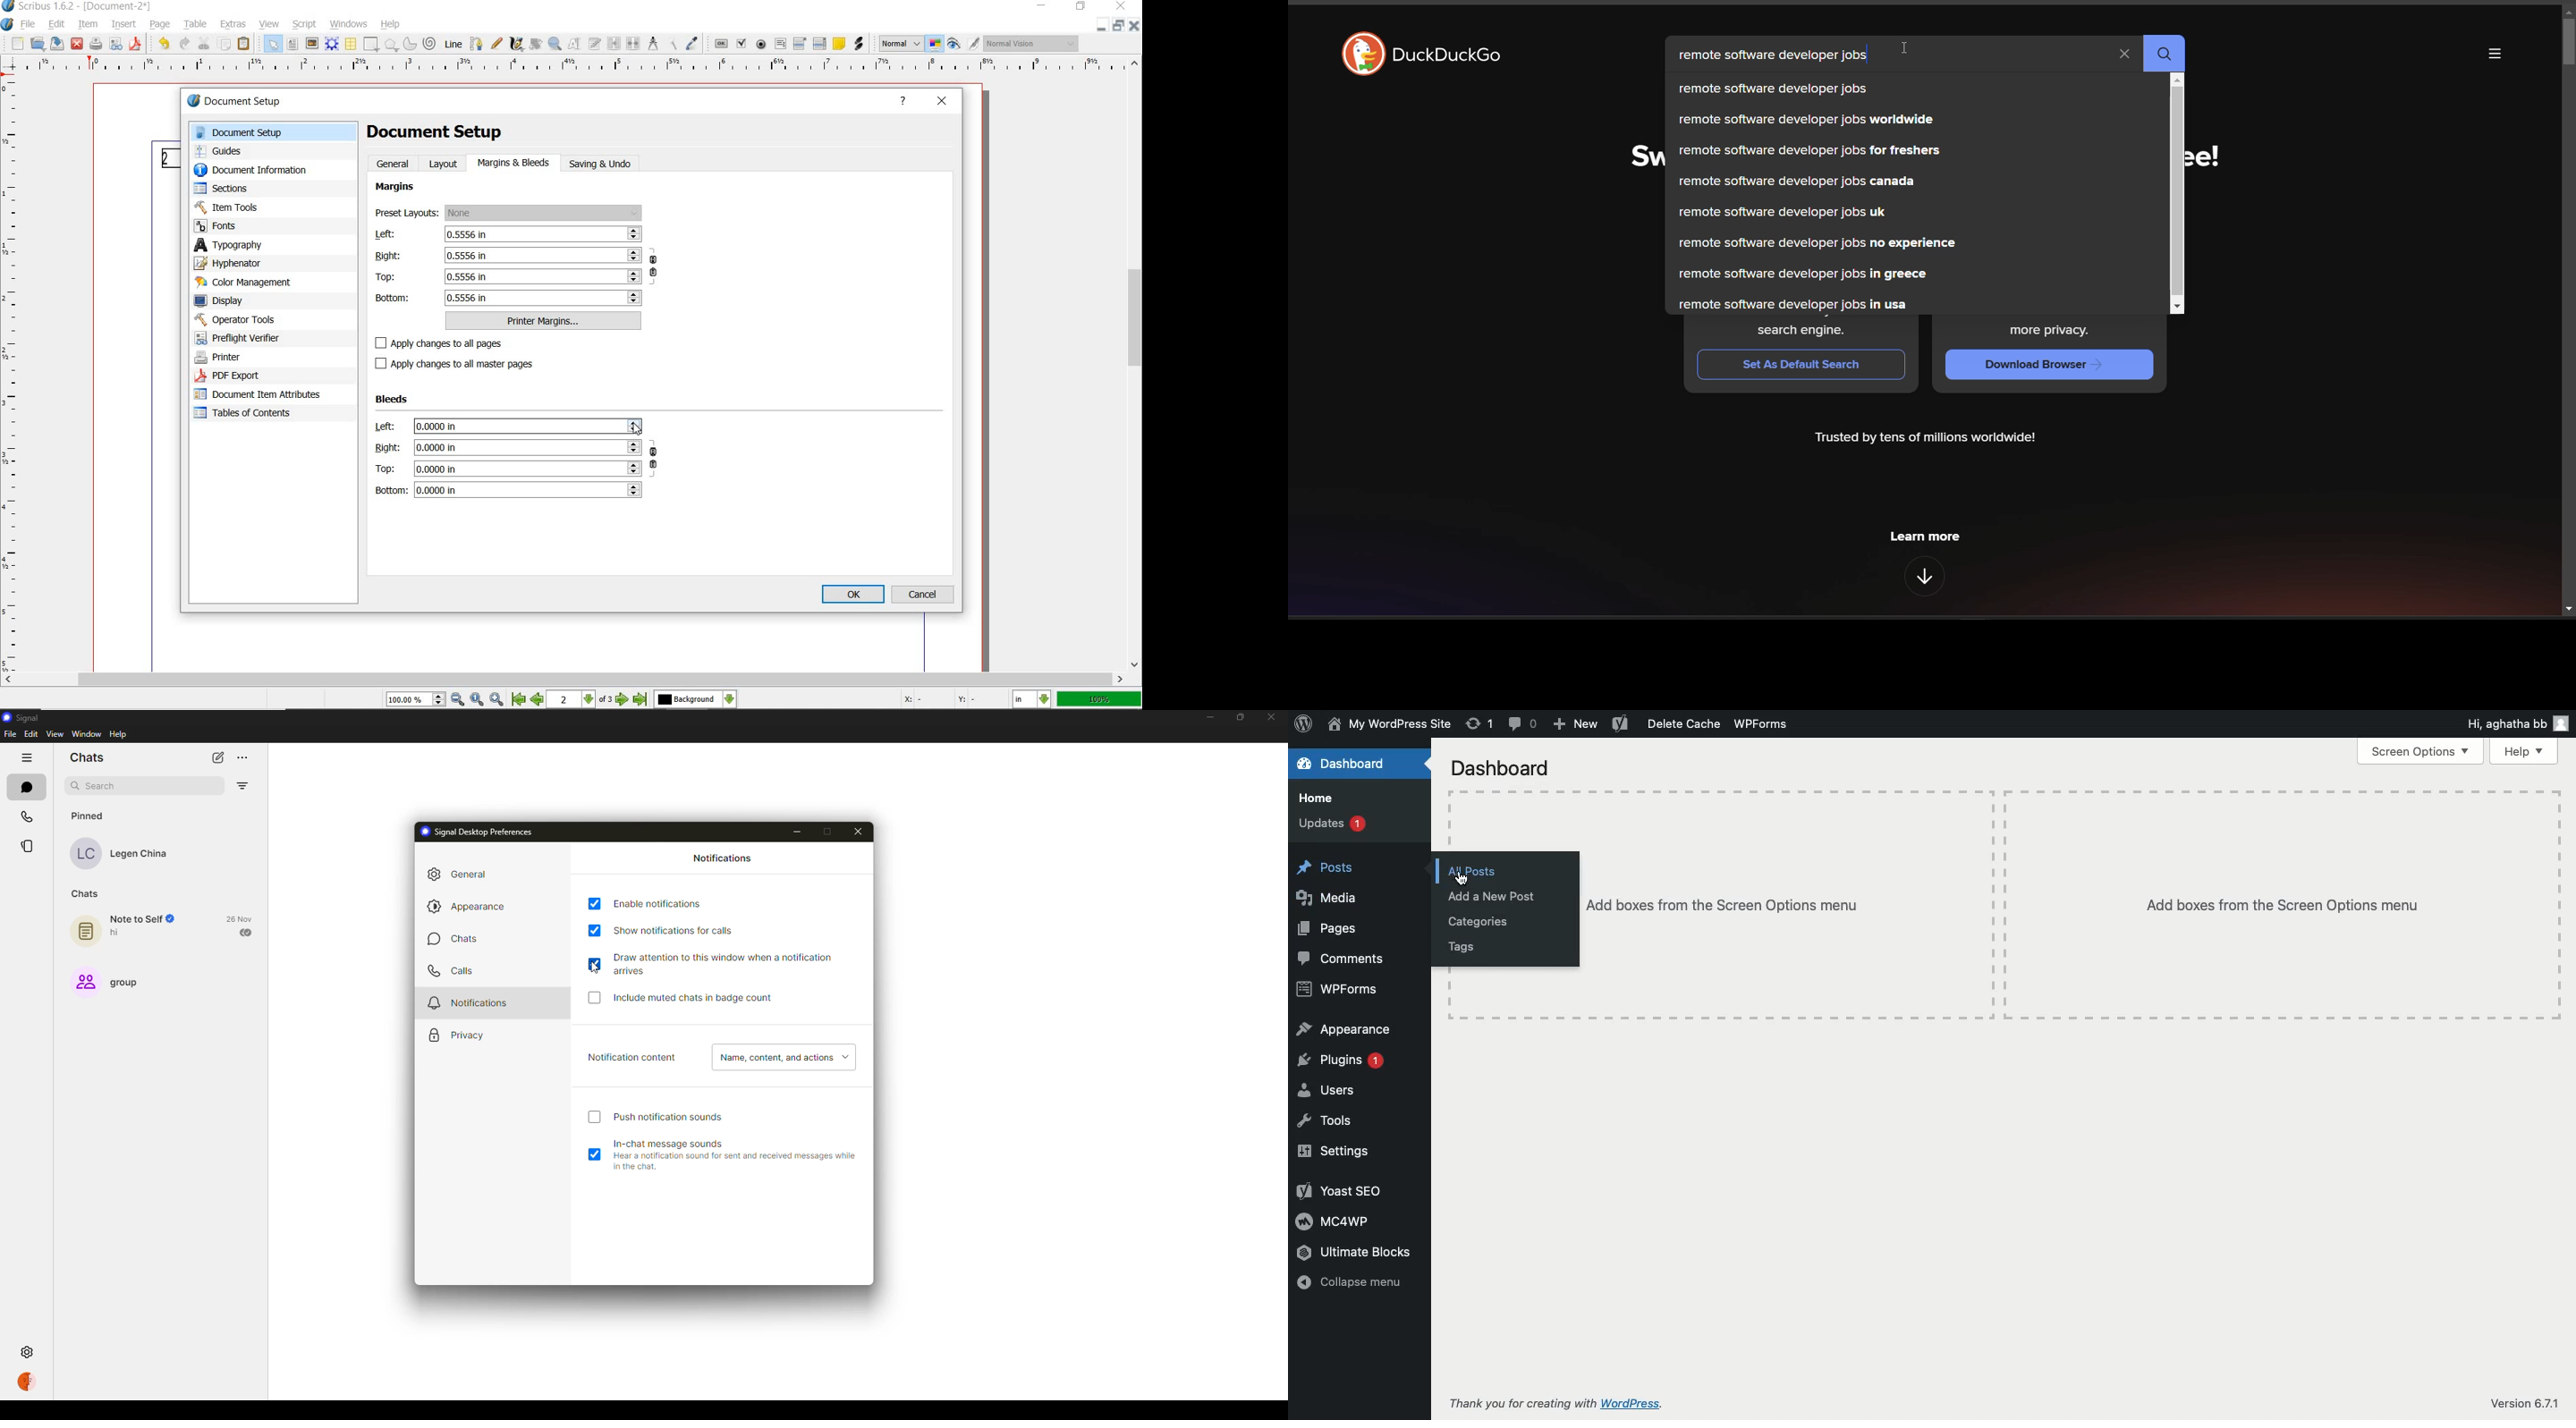  I want to click on cut, so click(203, 43).